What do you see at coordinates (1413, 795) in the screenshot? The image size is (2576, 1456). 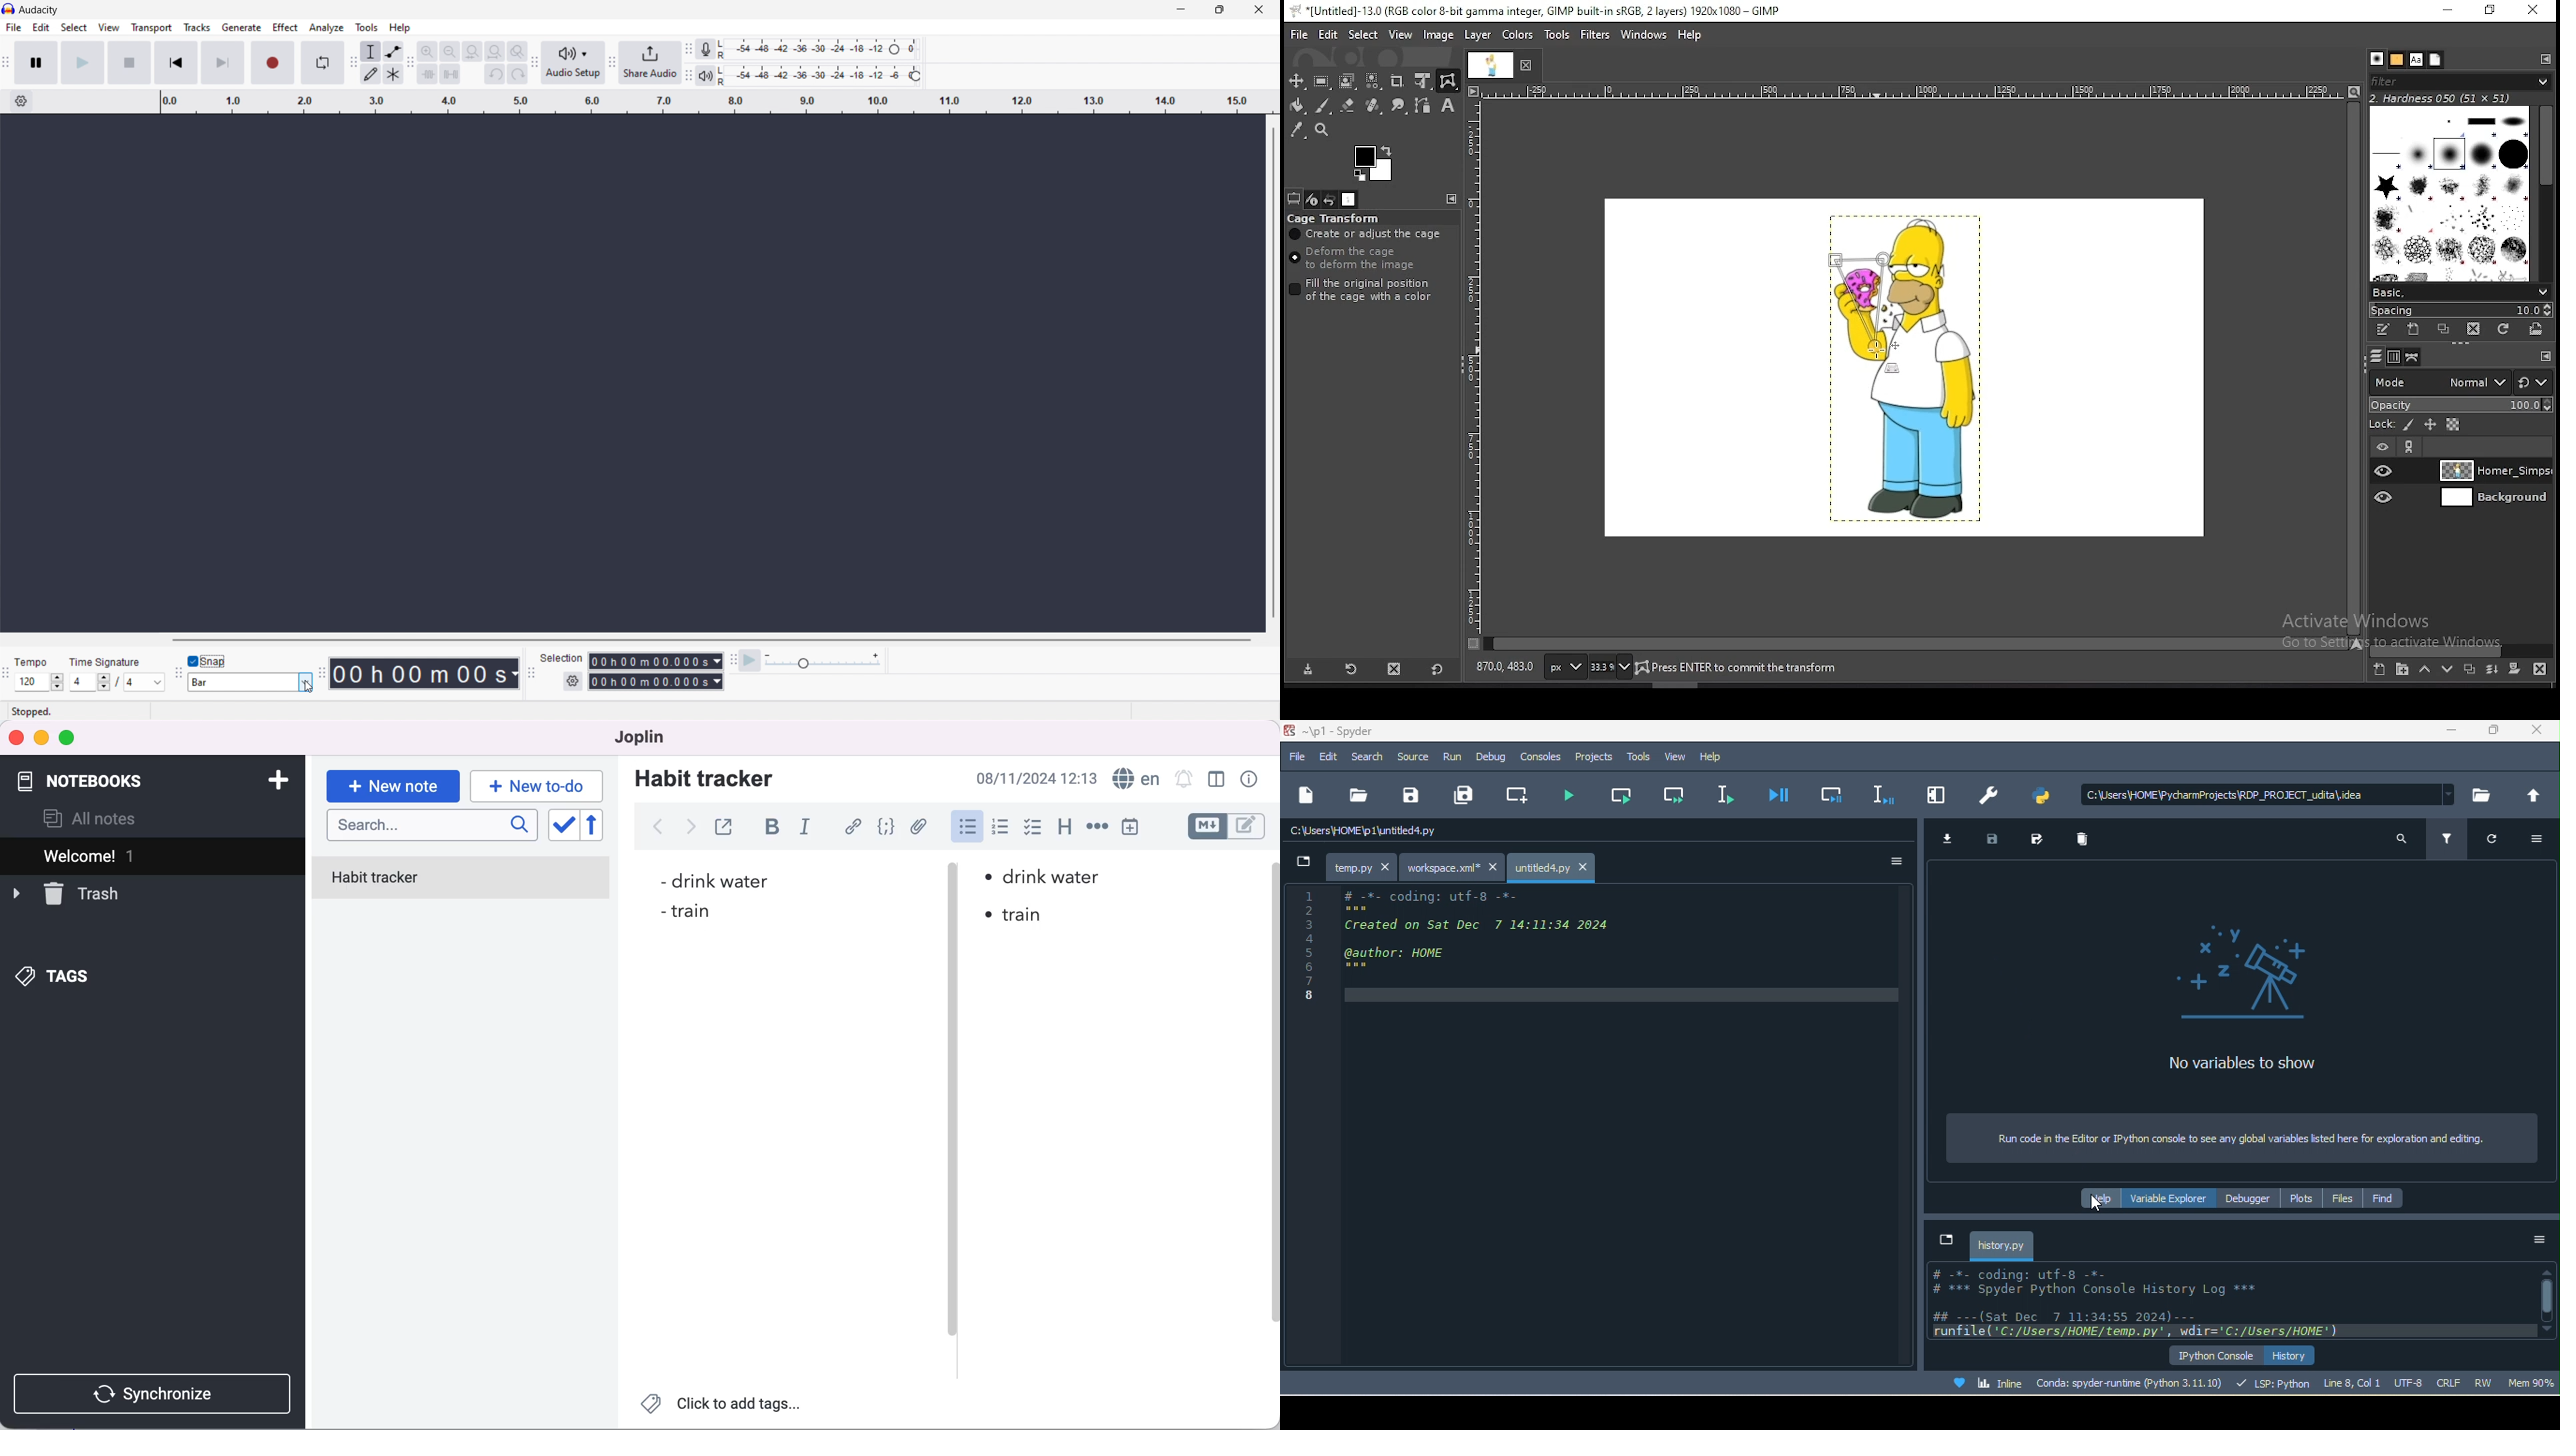 I see `save` at bounding box center [1413, 795].